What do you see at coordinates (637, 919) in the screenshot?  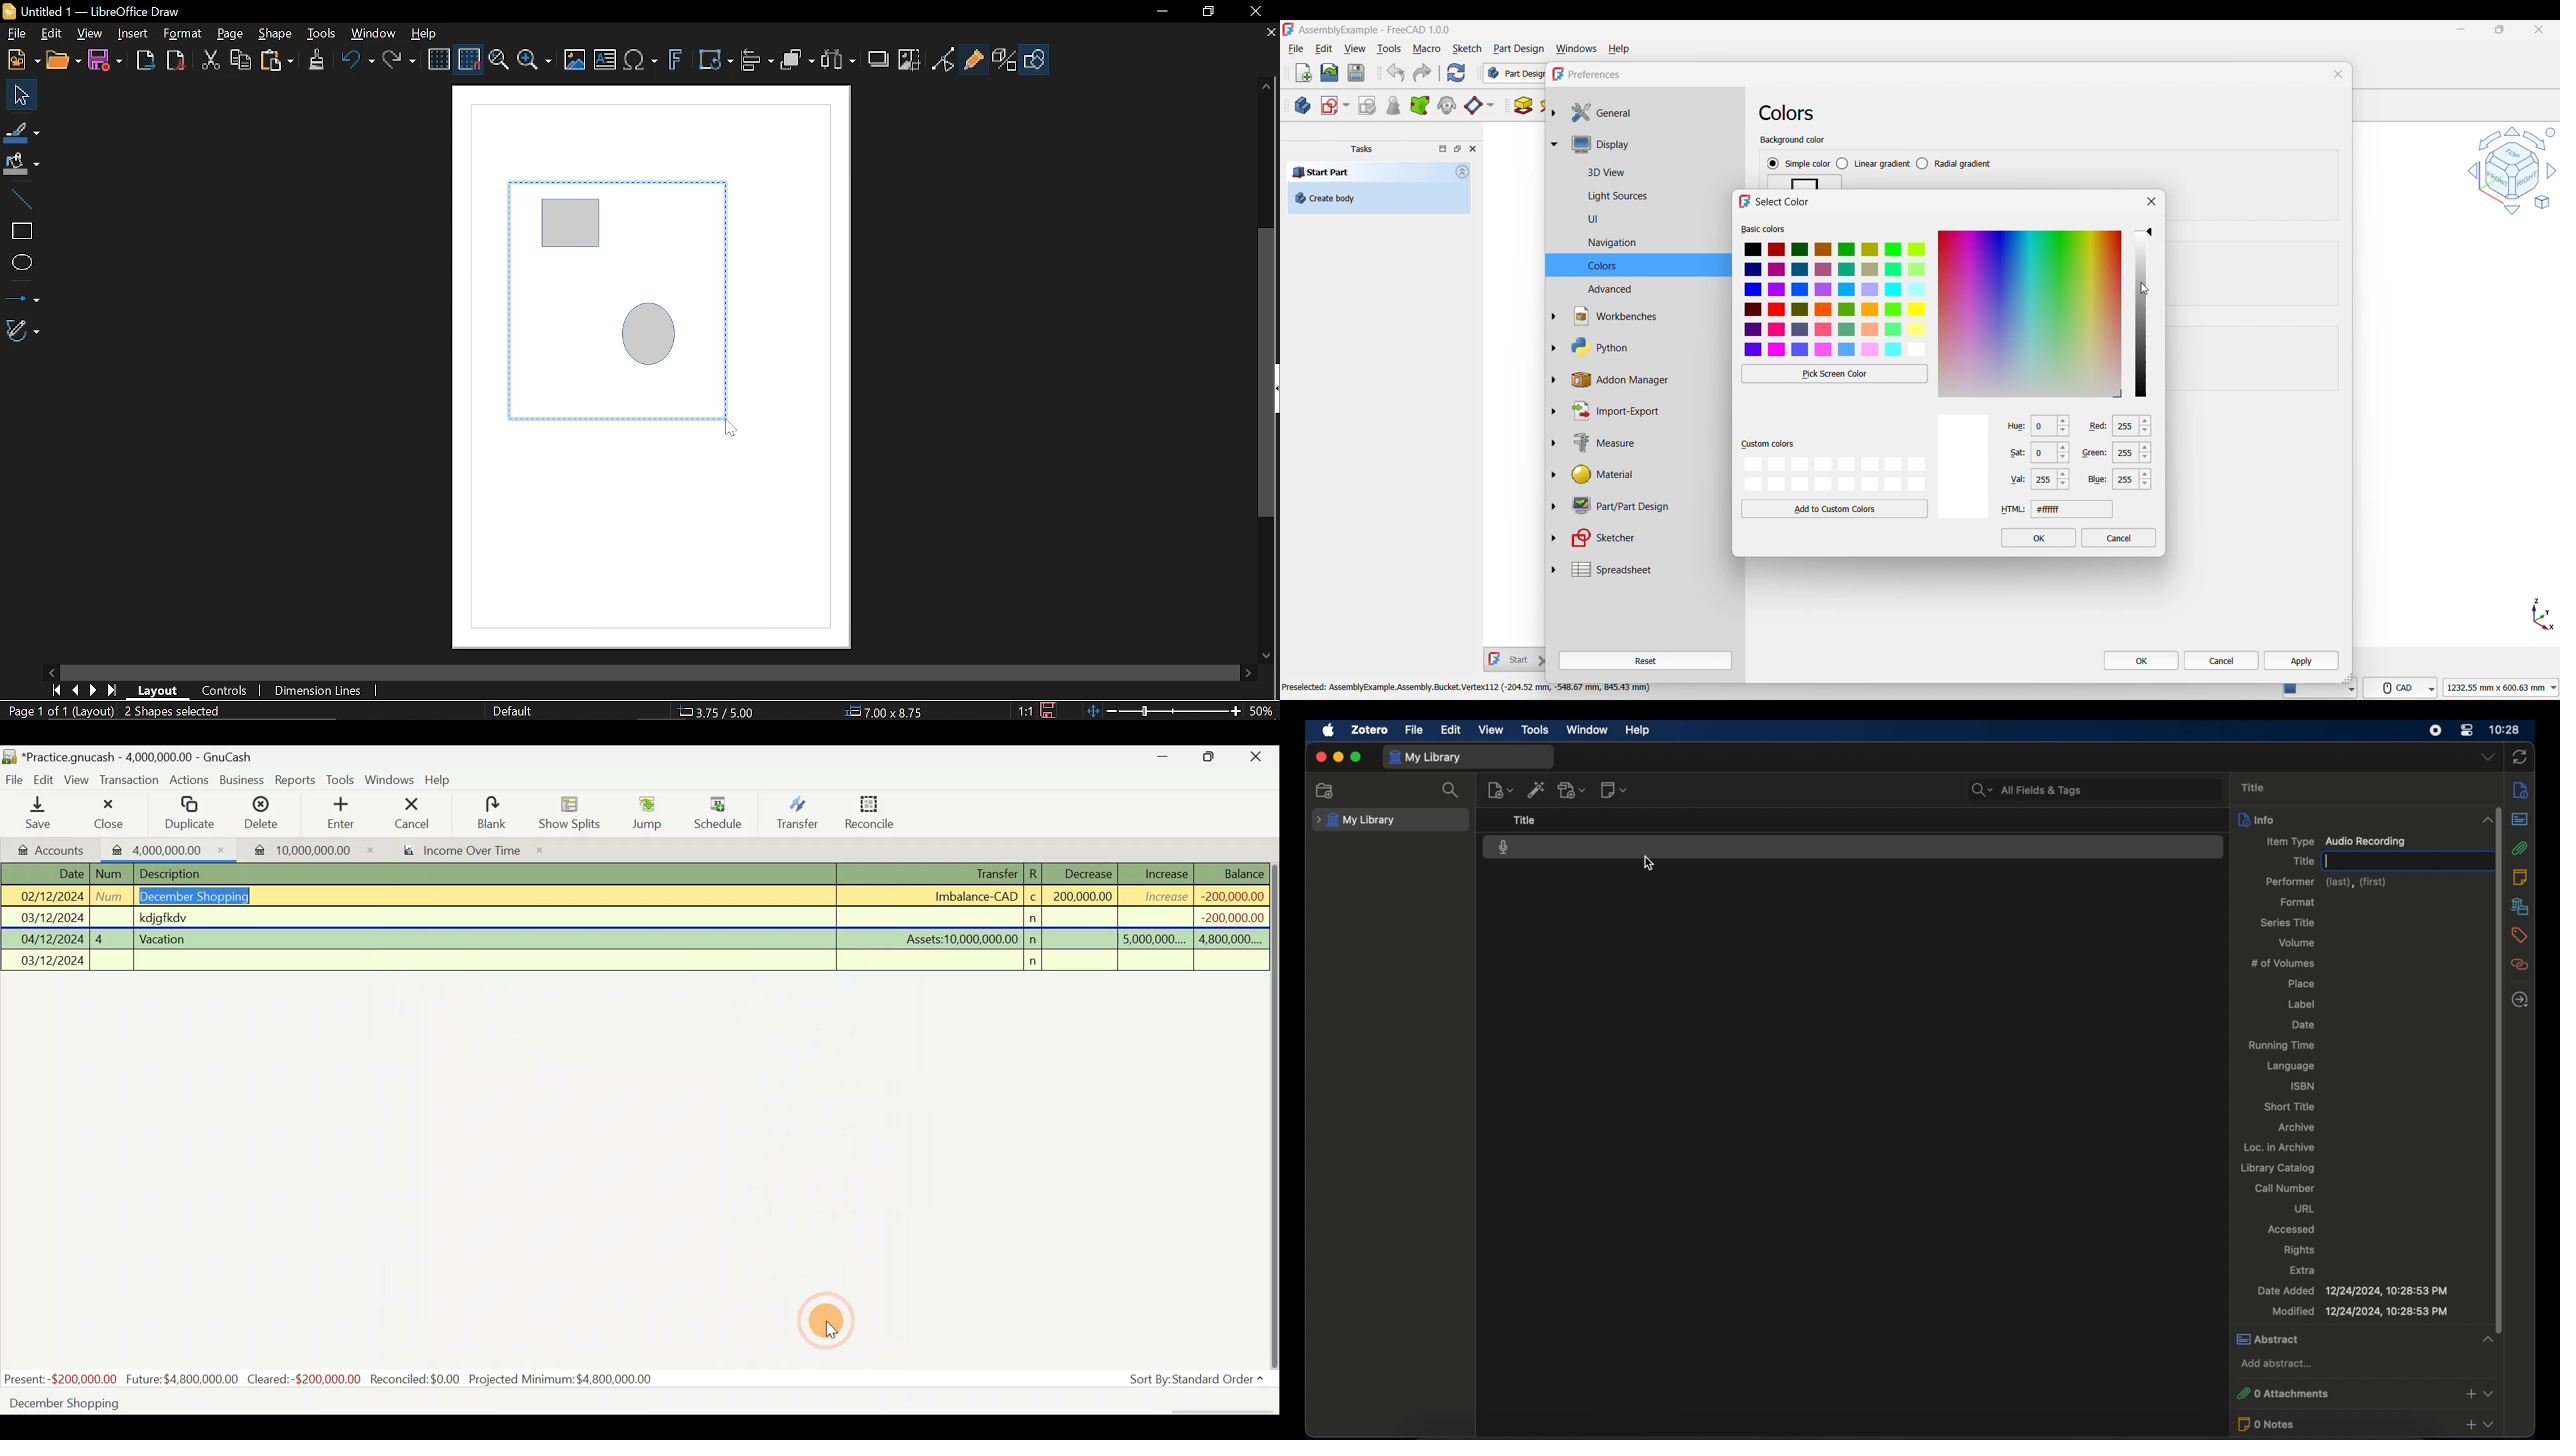 I see `Lines of transactions` at bounding box center [637, 919].